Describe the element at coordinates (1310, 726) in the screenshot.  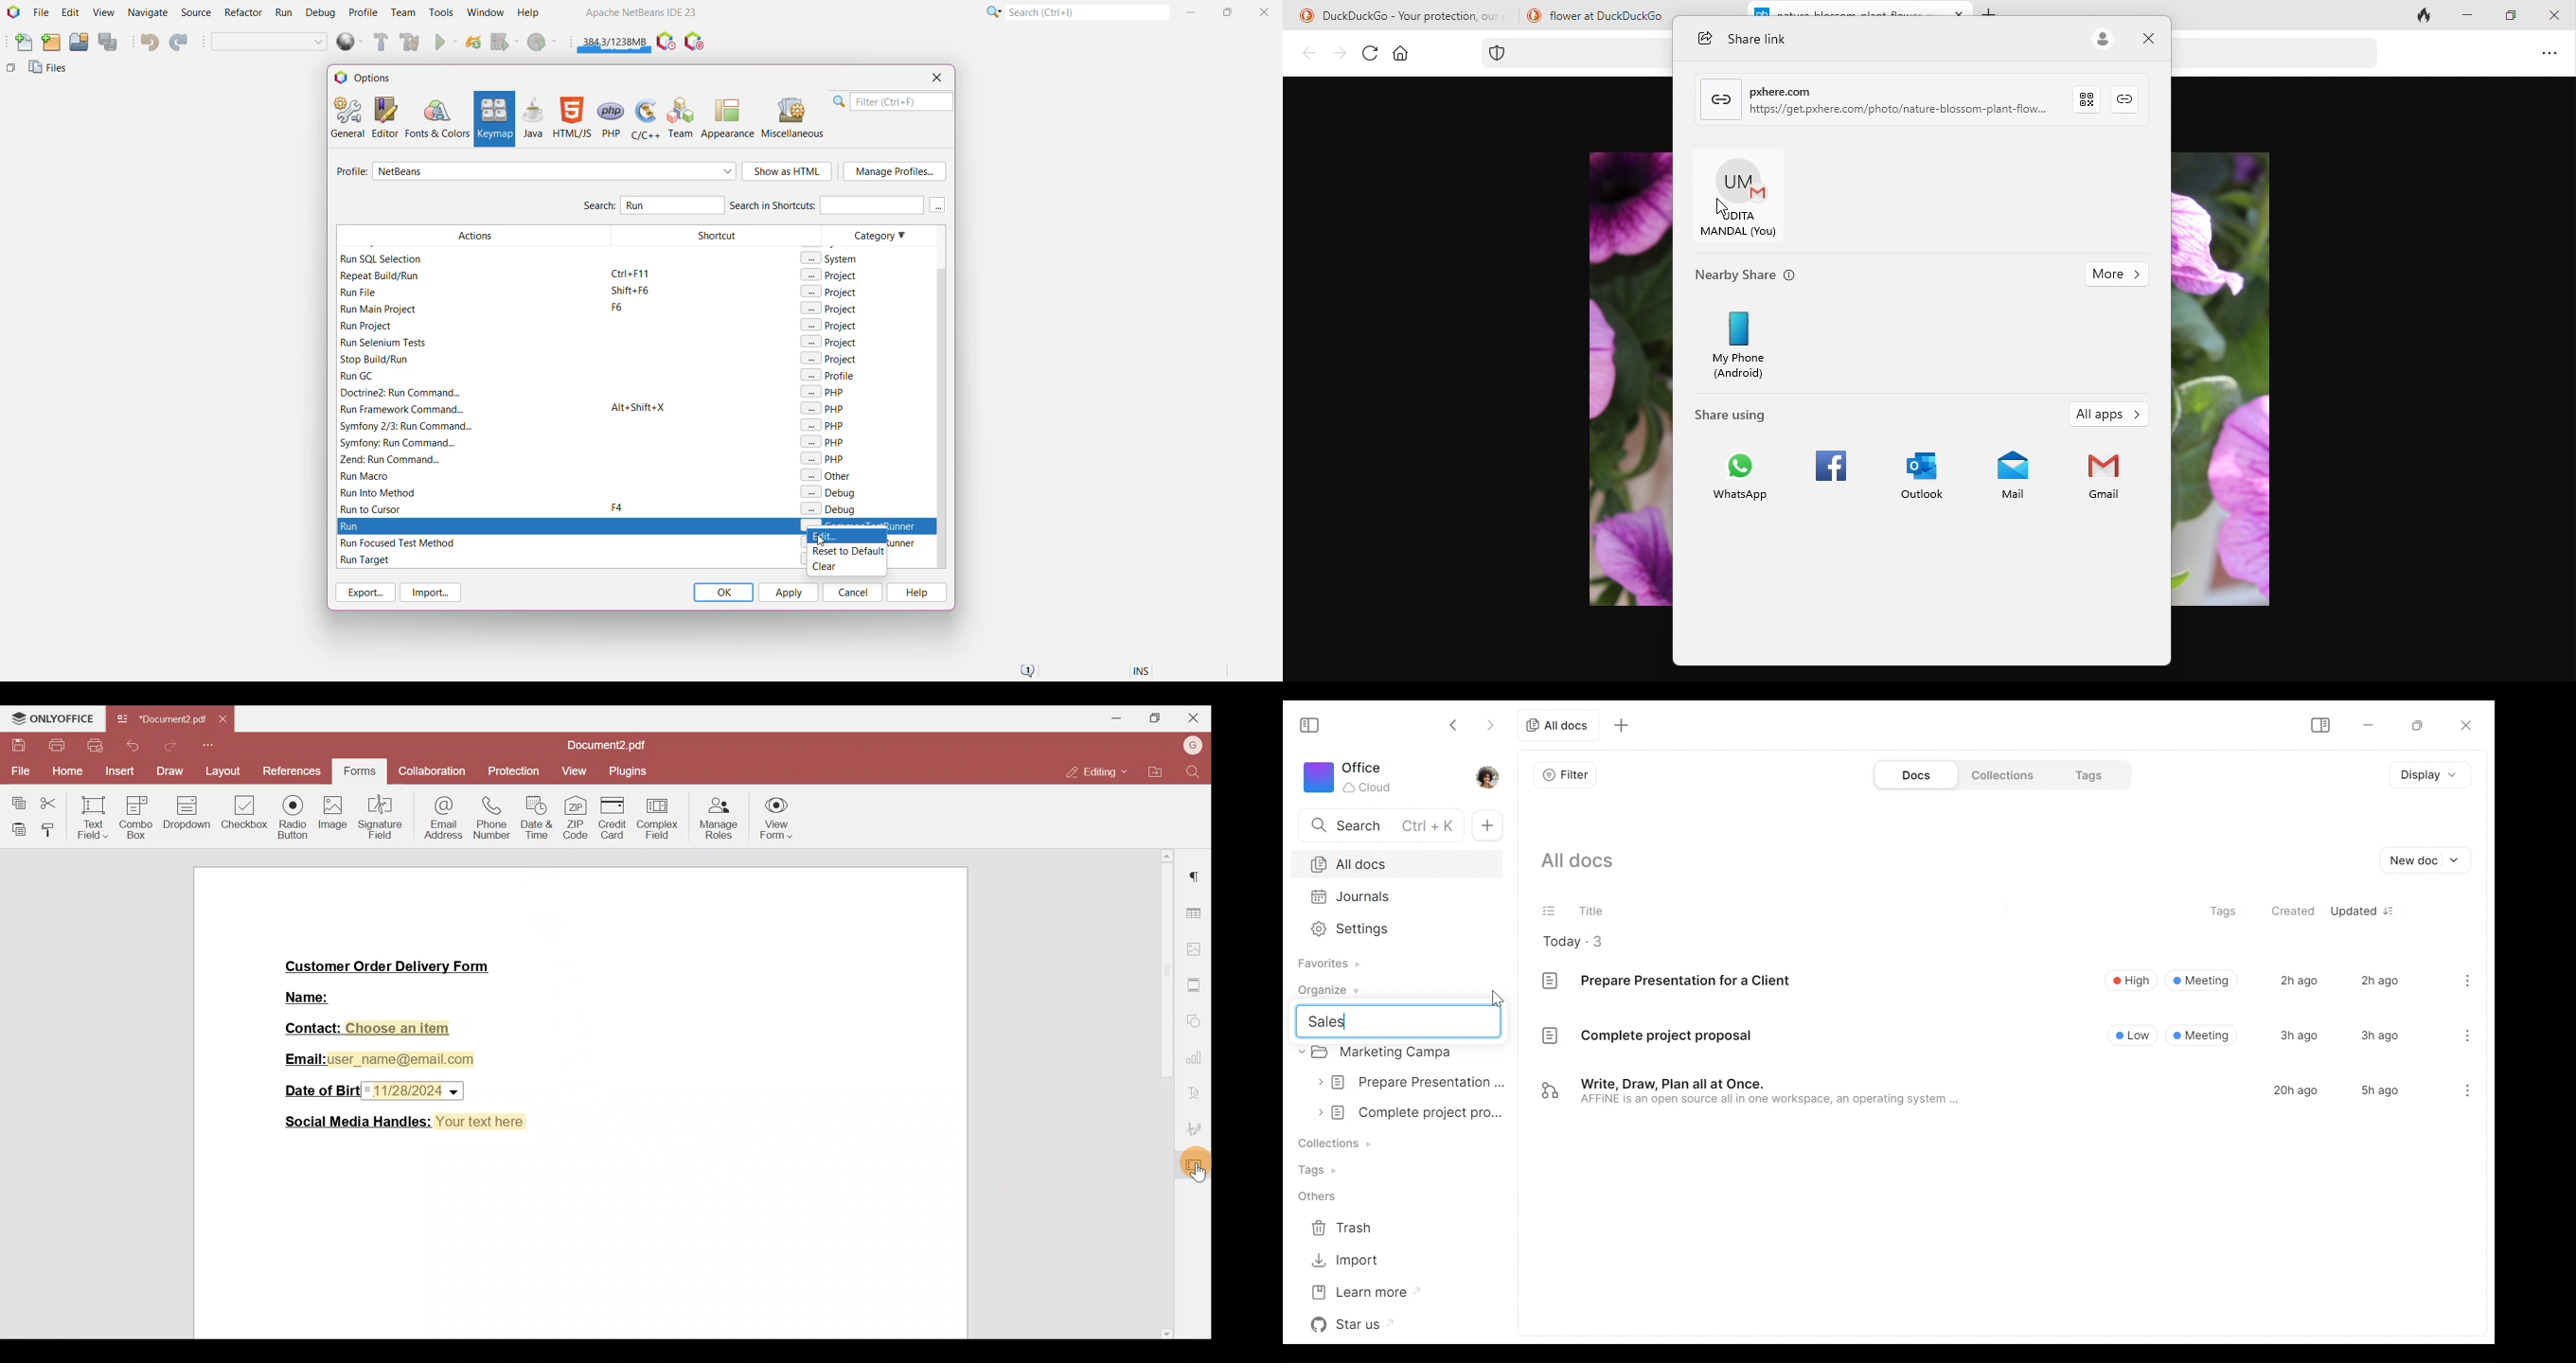
I see `Show/Hide Sidebar` at that location.